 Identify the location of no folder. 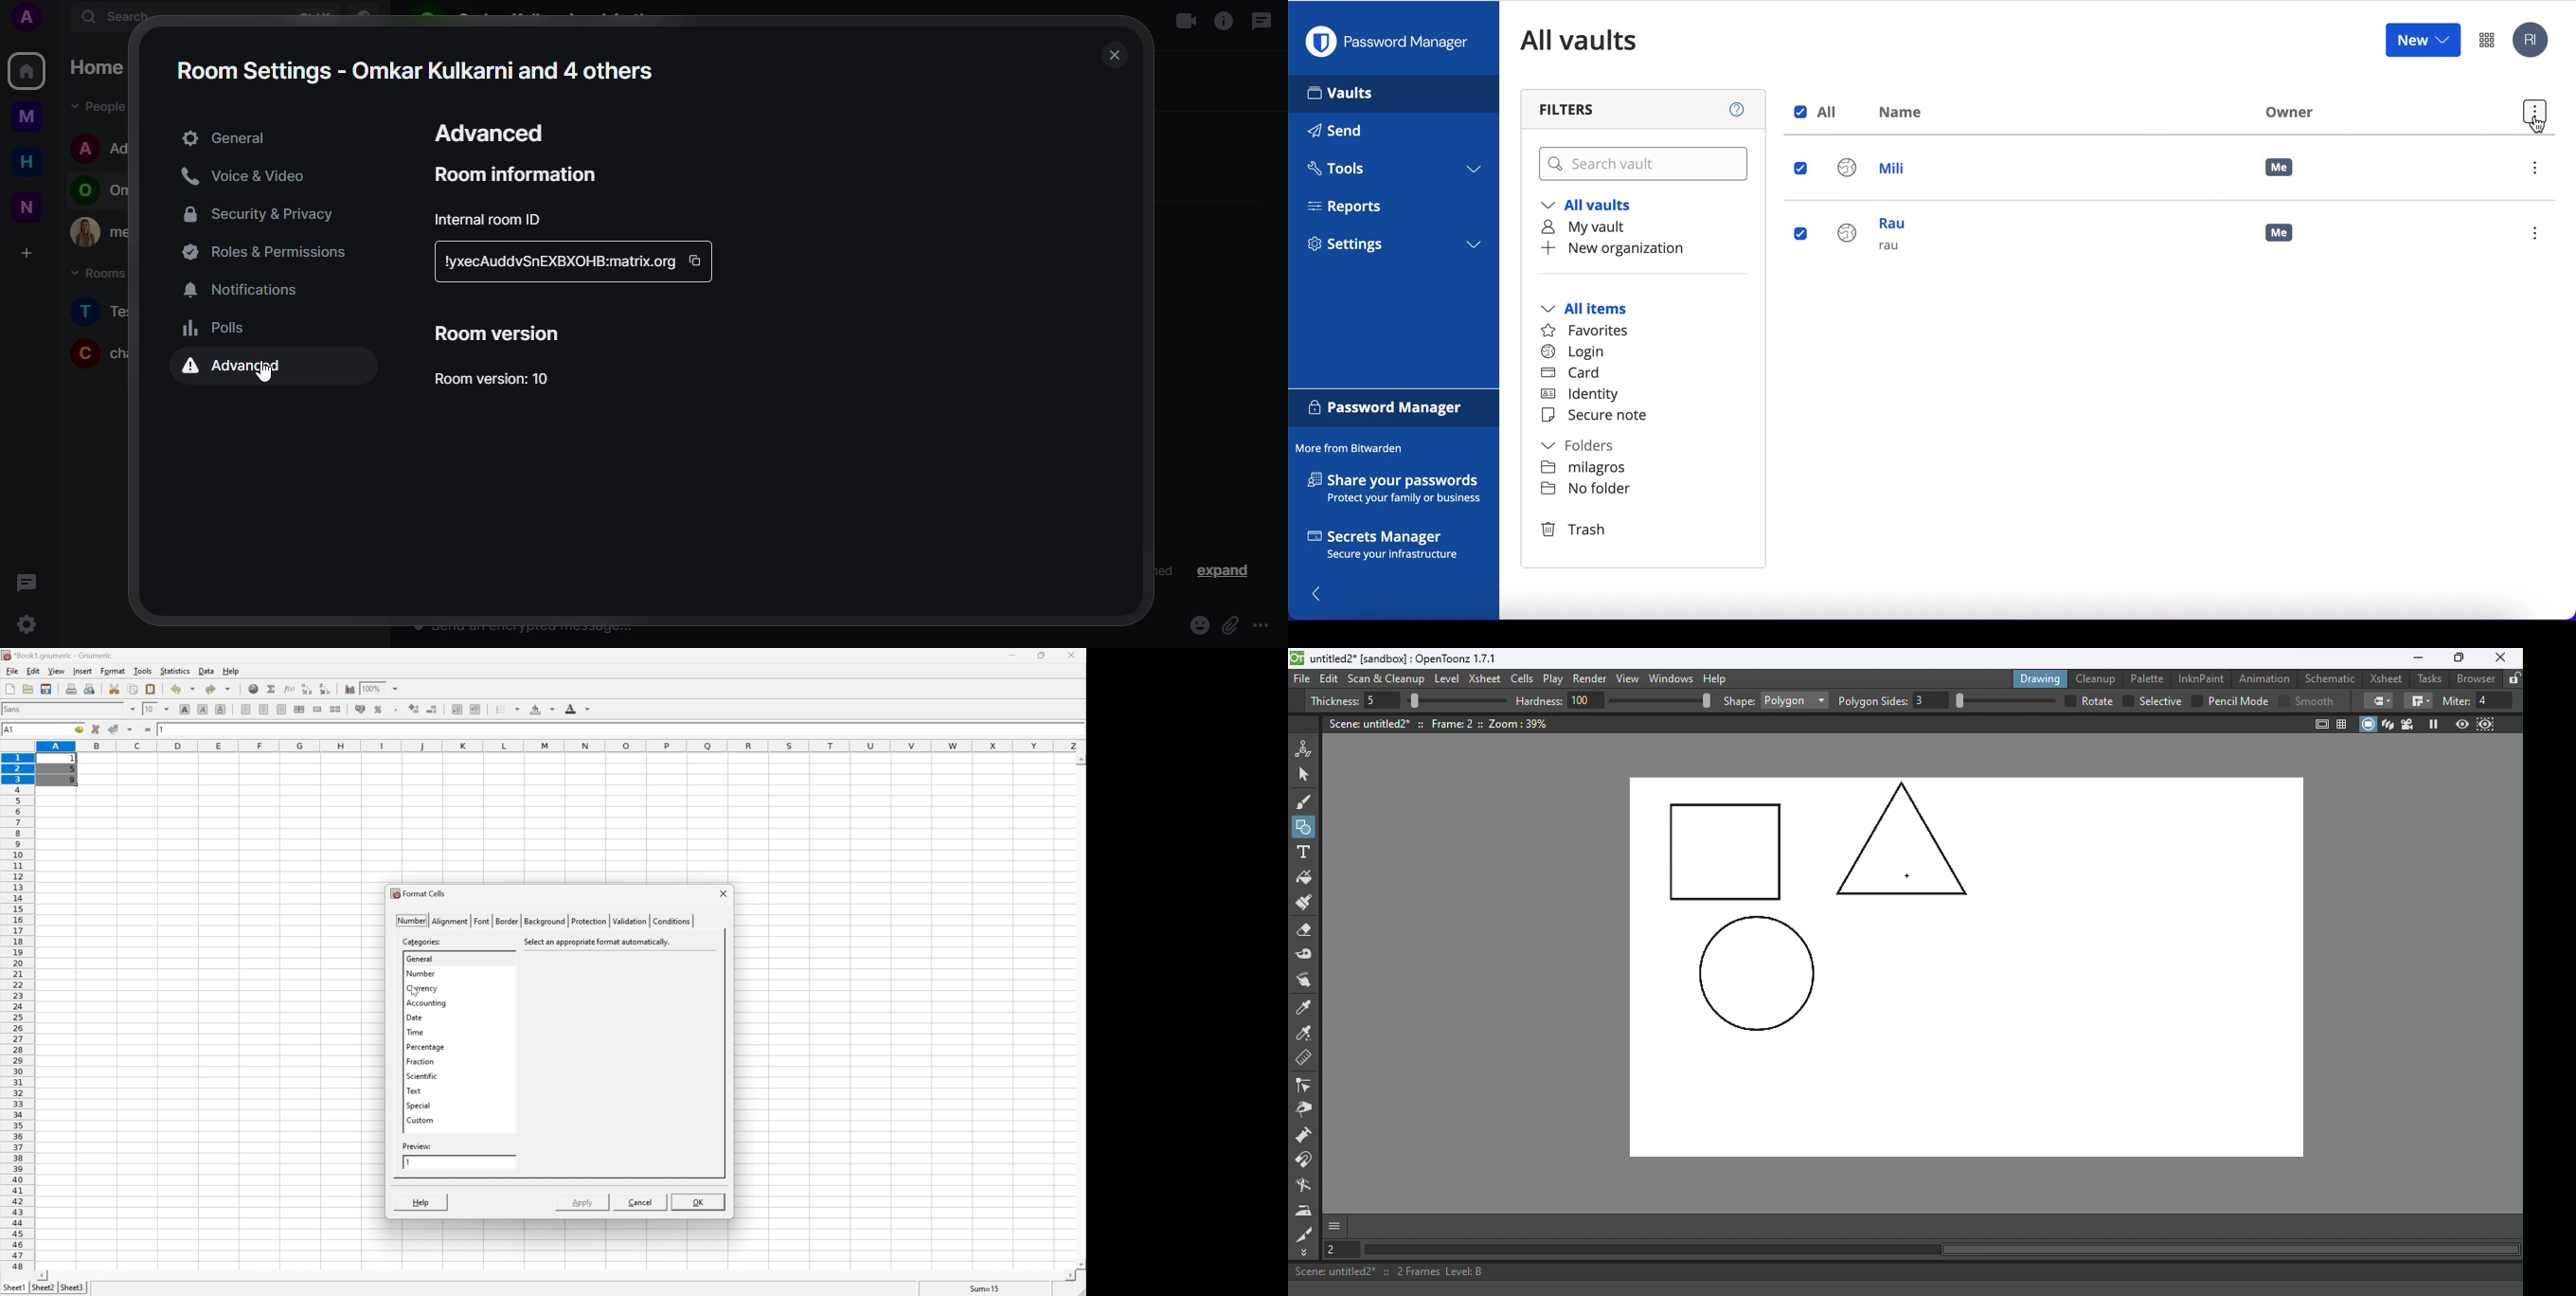
(1586, 470).